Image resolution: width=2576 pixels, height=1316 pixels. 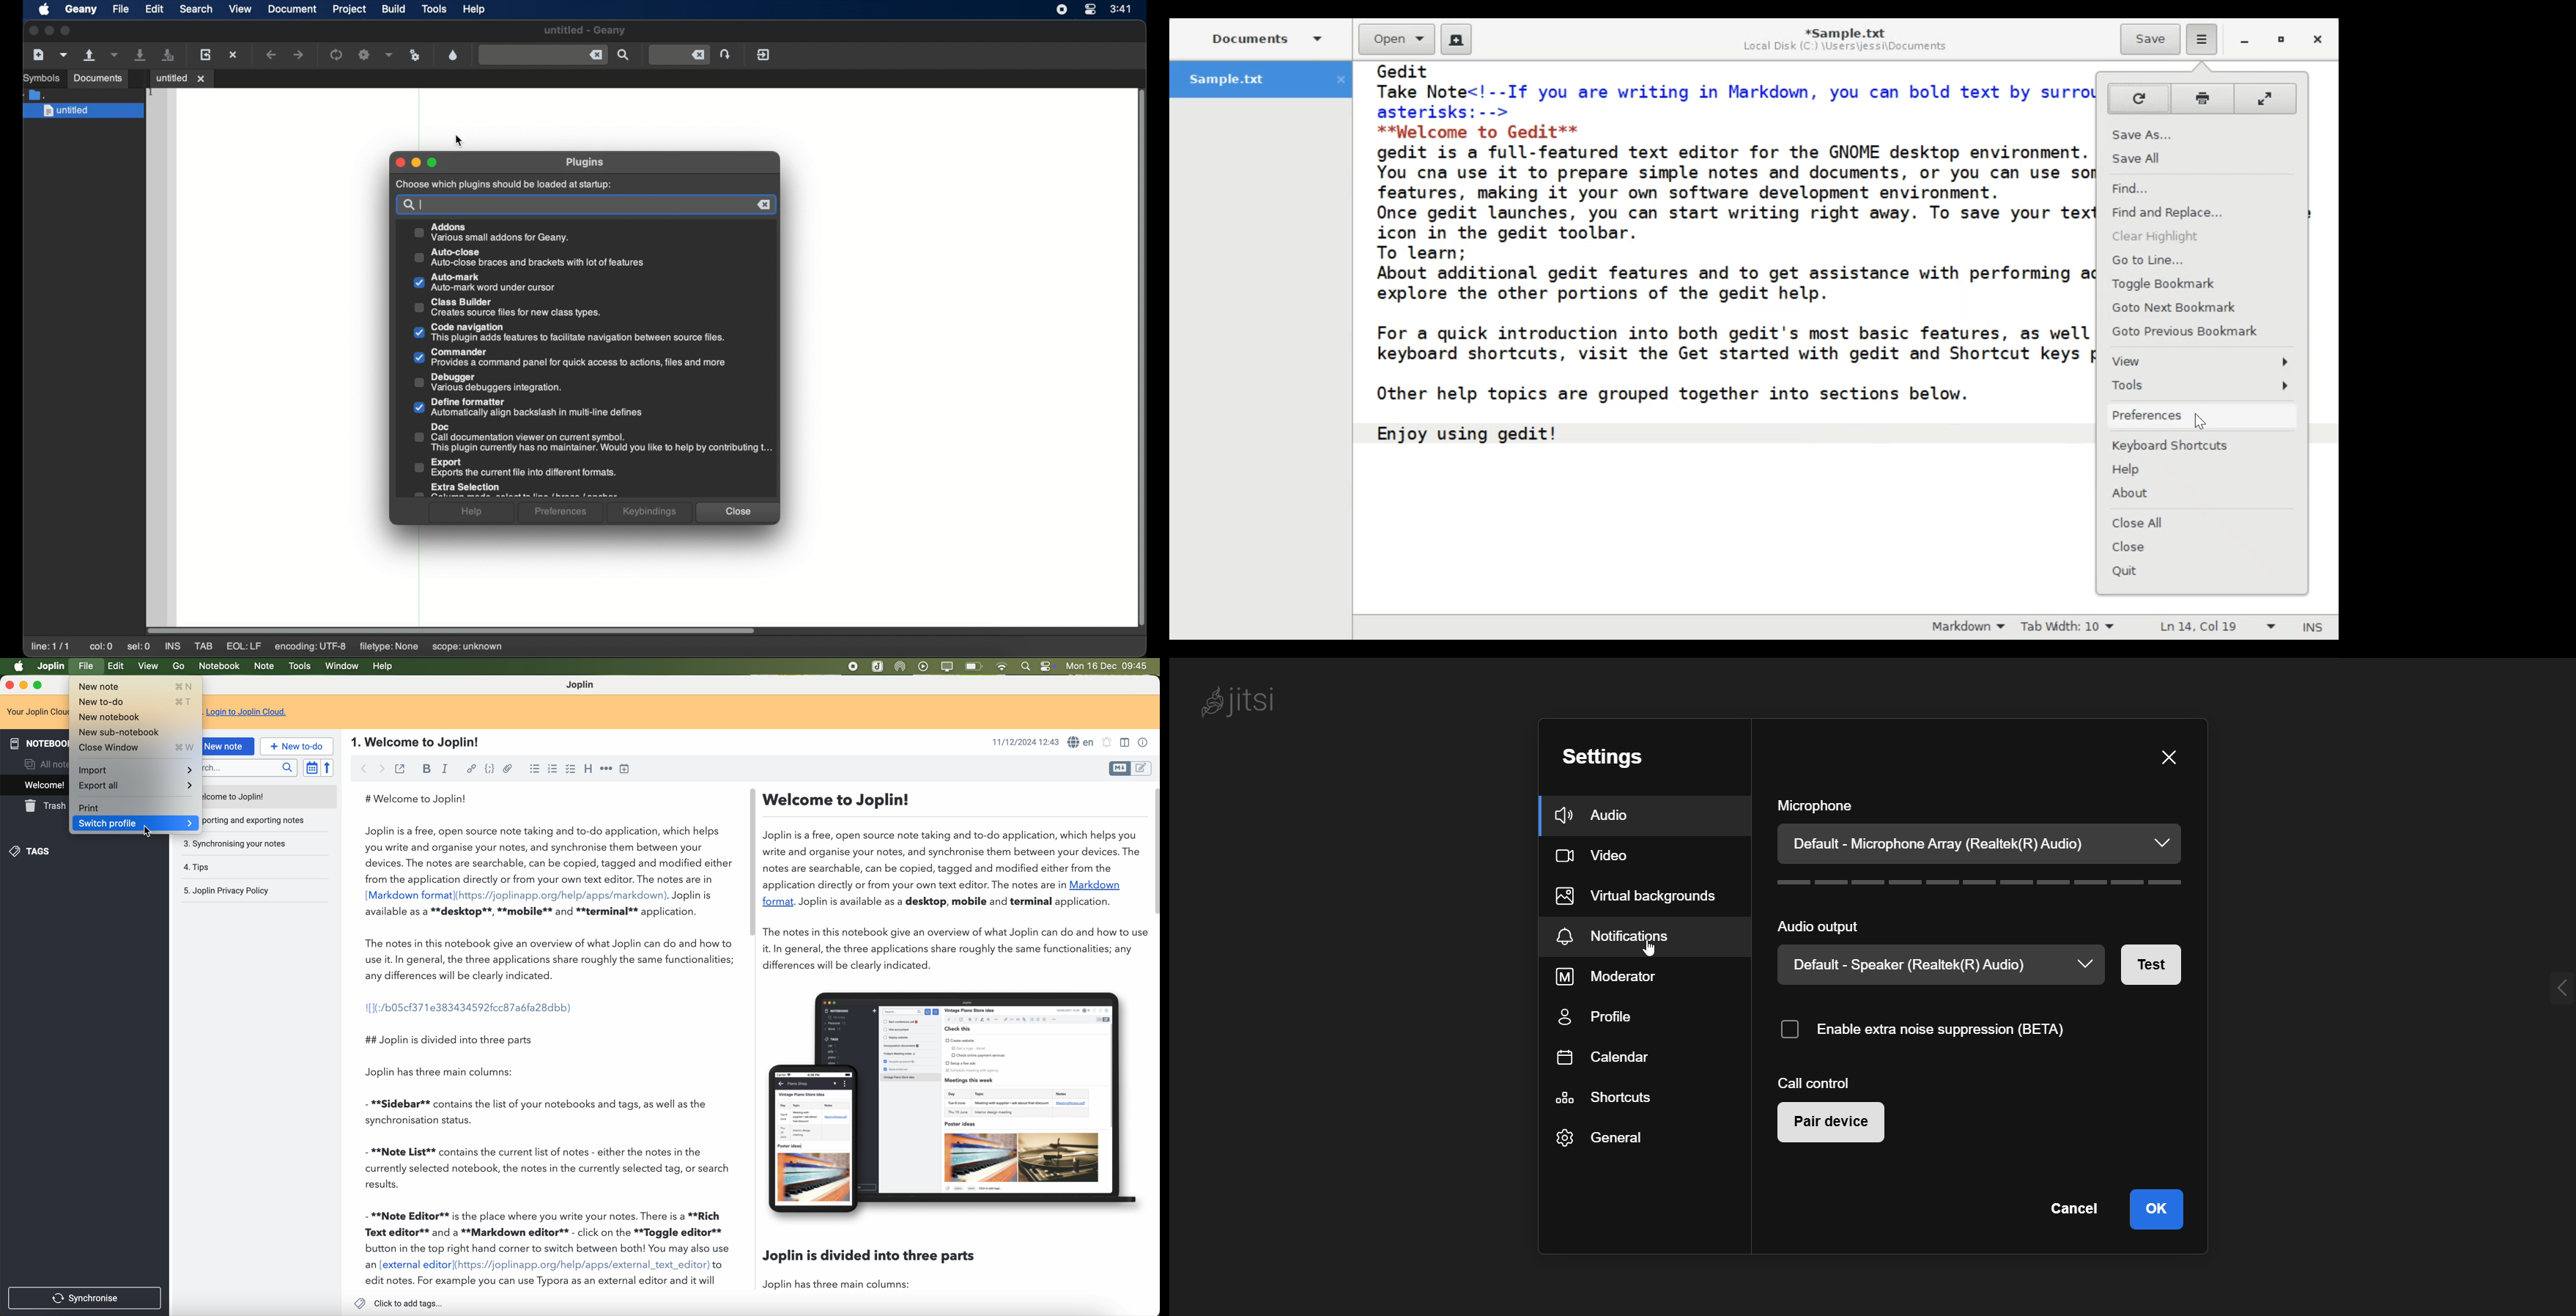 I want to click on - **Note Editor** is the place where you write your notes. There is a **Rich
Text editor** and a **Markdown editor** - click on the **Toggle editor**
button in the top right hand corner to switch between both! You may also use, so click(x=547, y=1232).